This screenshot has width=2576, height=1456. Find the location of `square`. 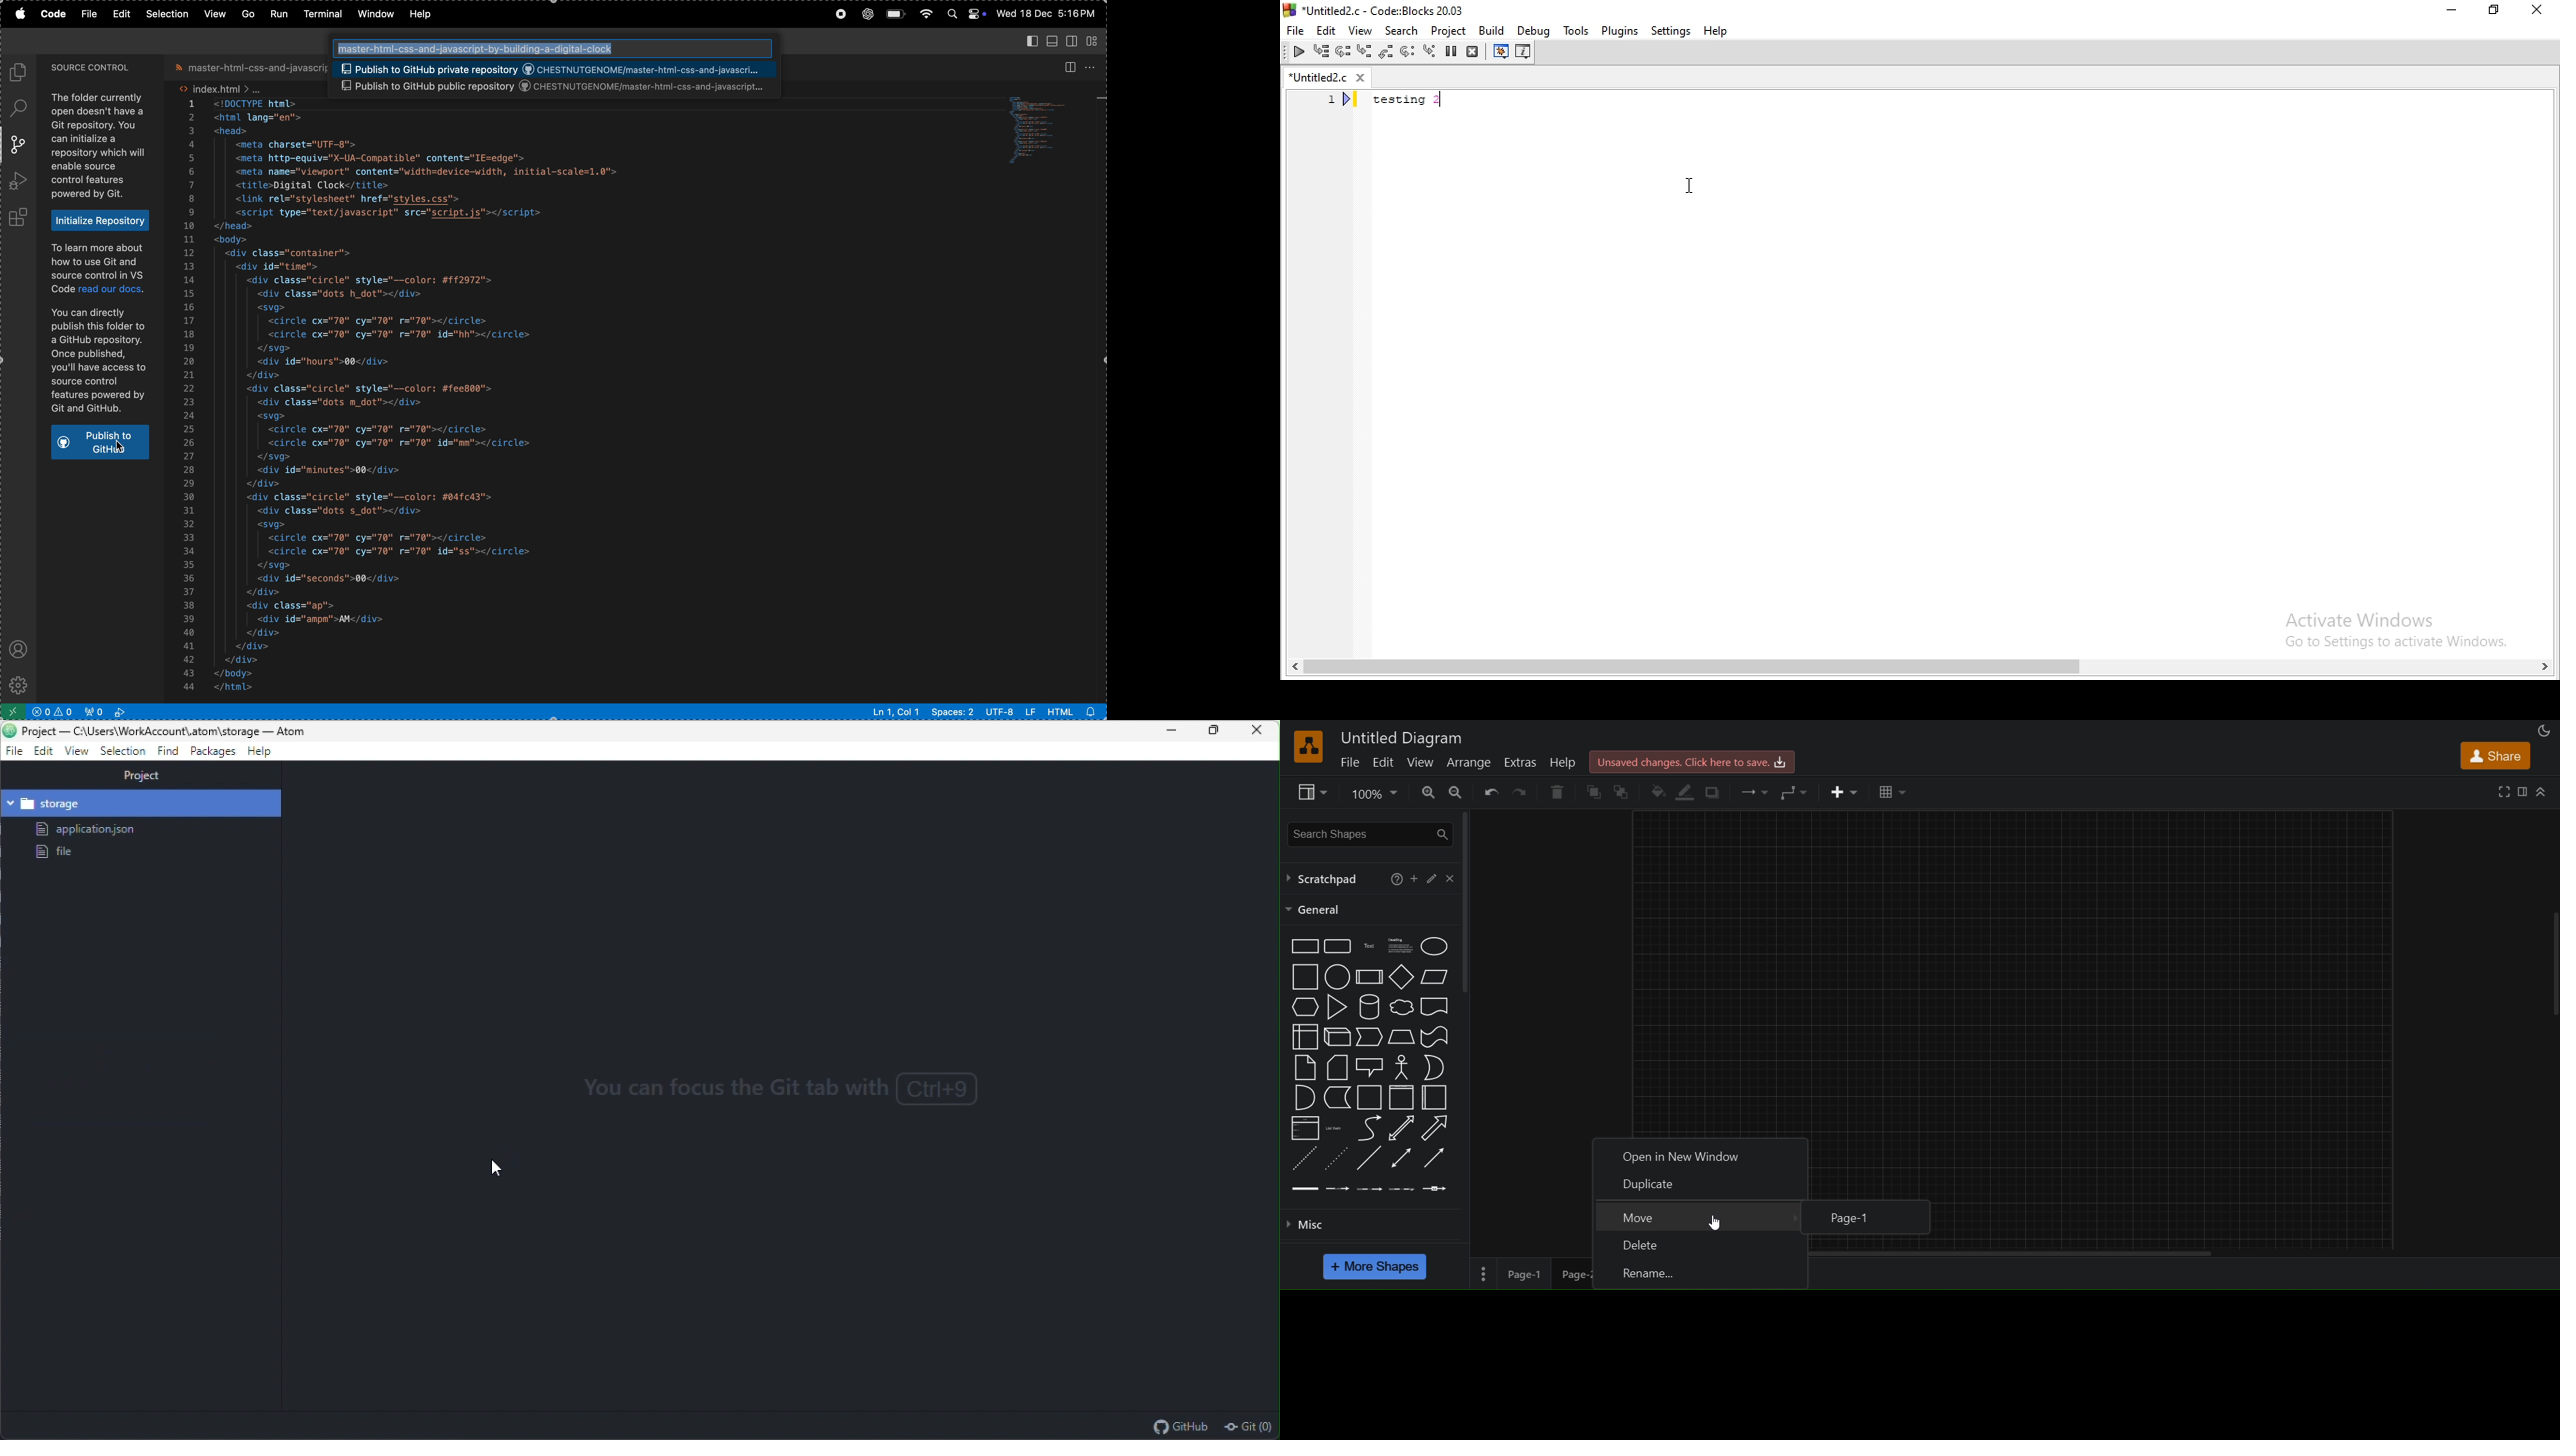

square is located at coordinates (1303, 977).